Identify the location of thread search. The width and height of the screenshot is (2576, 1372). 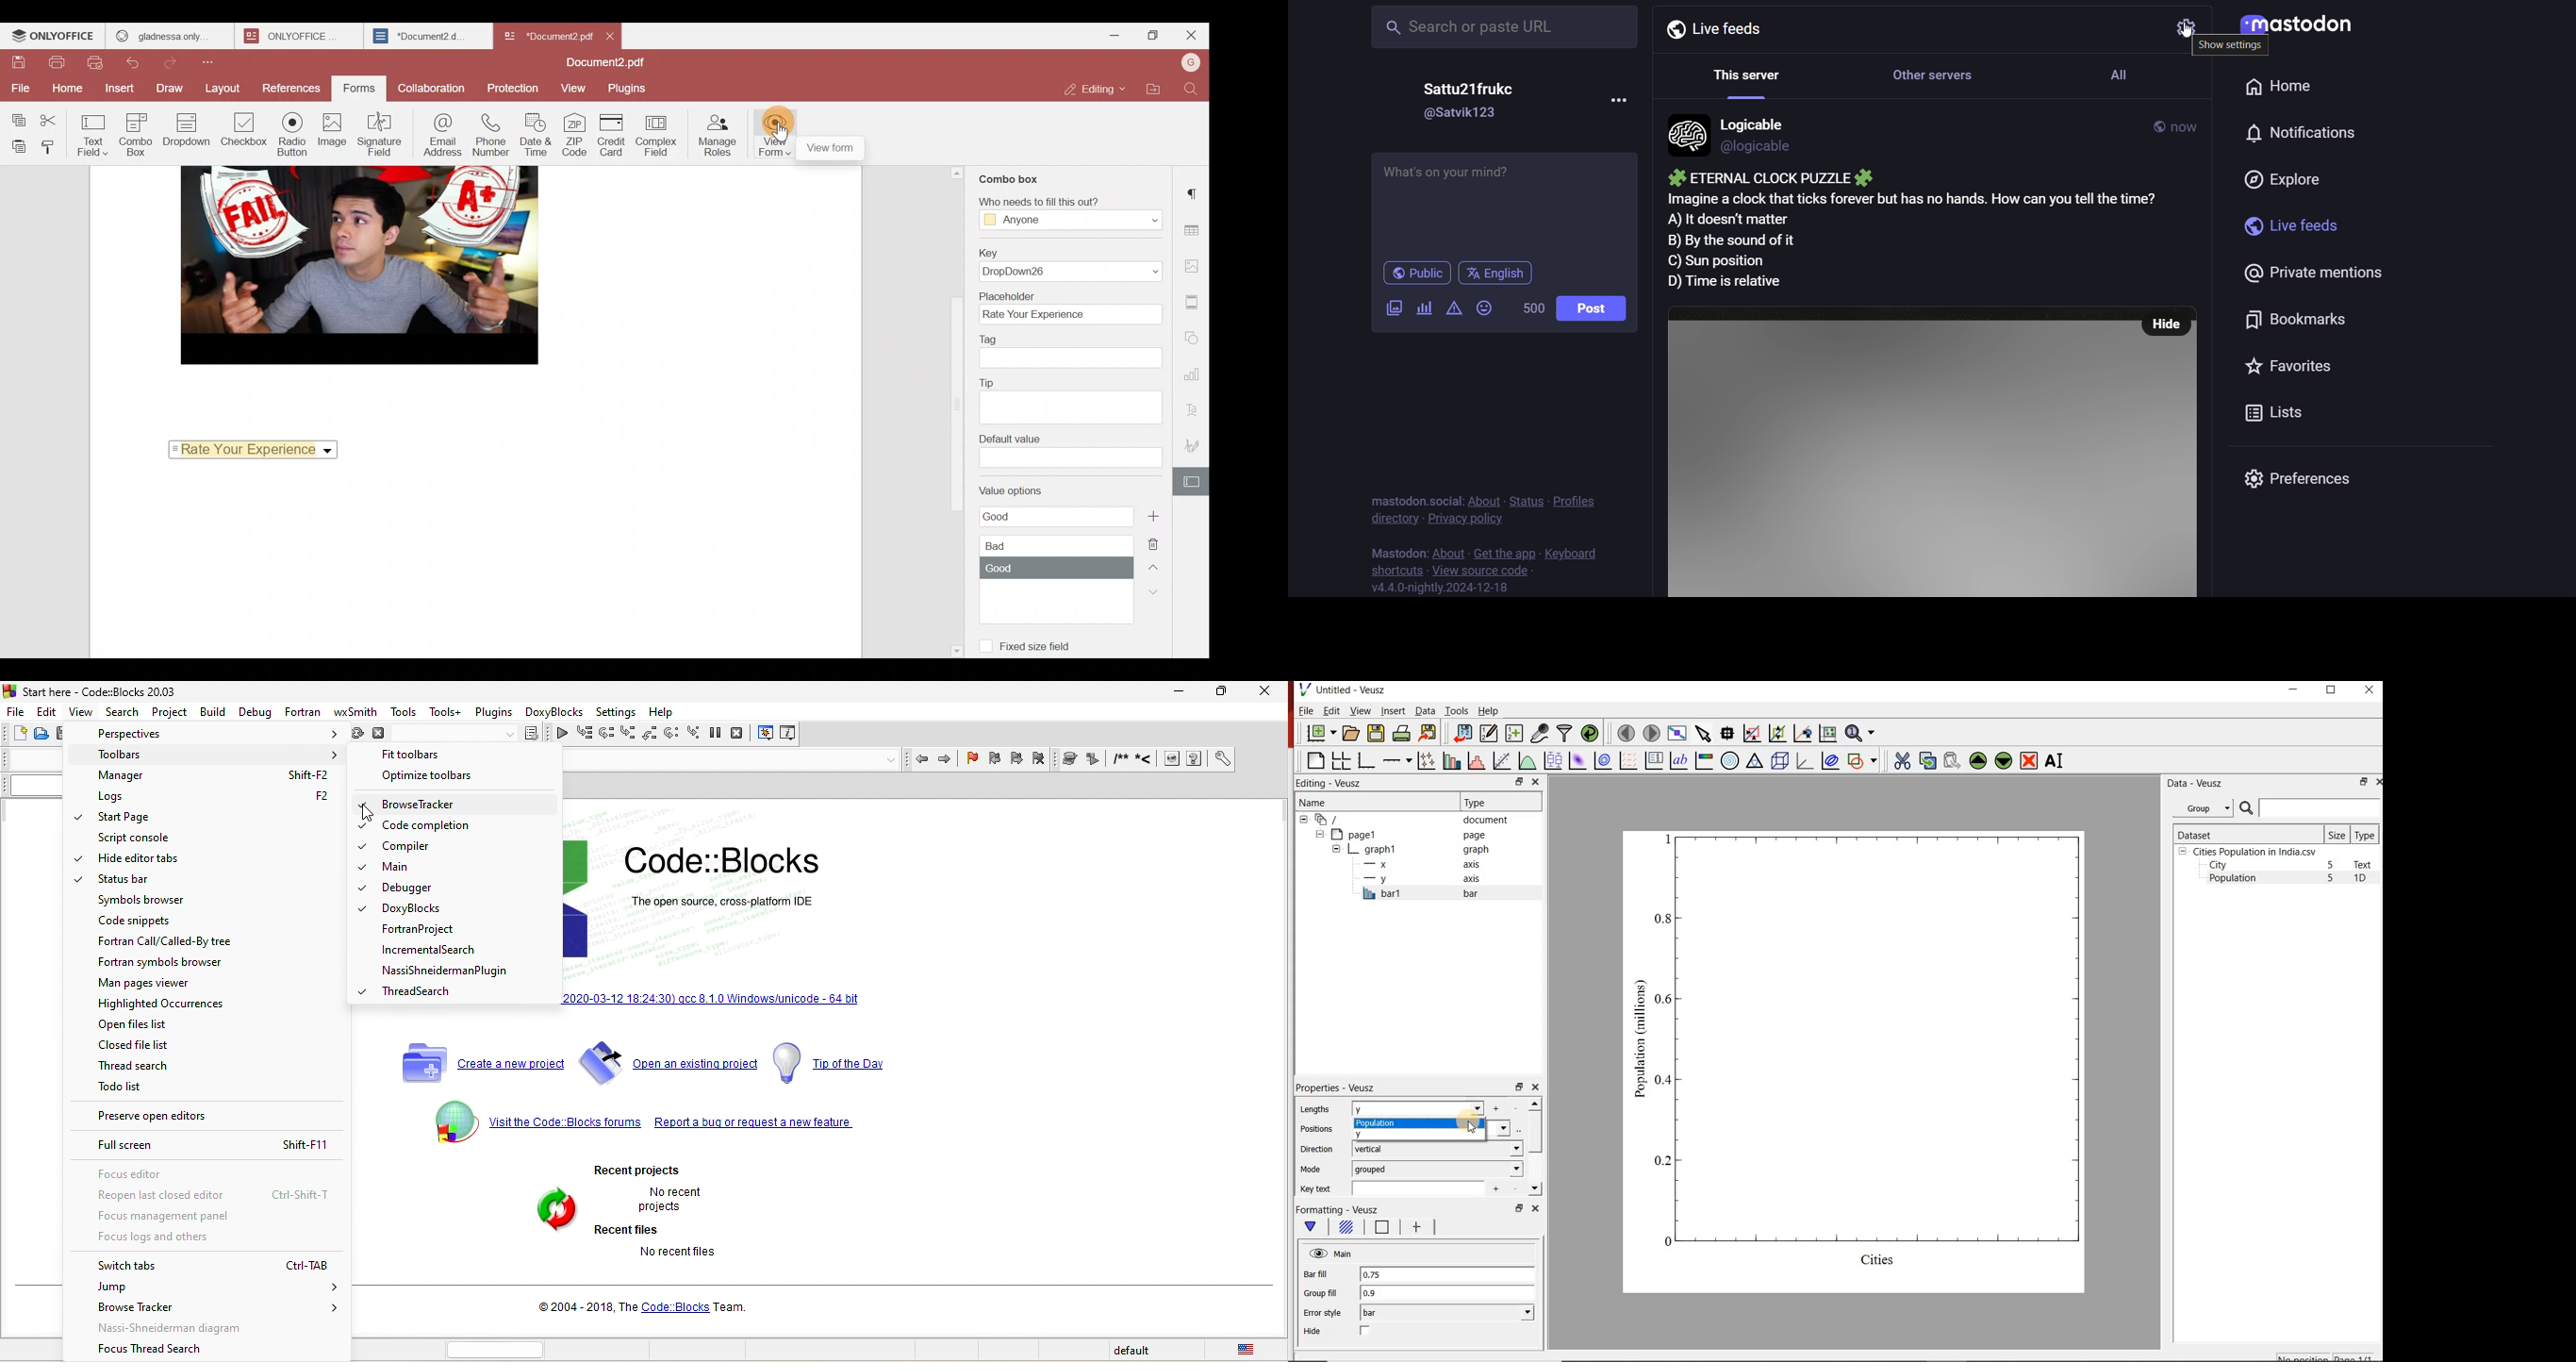
(419, 992).